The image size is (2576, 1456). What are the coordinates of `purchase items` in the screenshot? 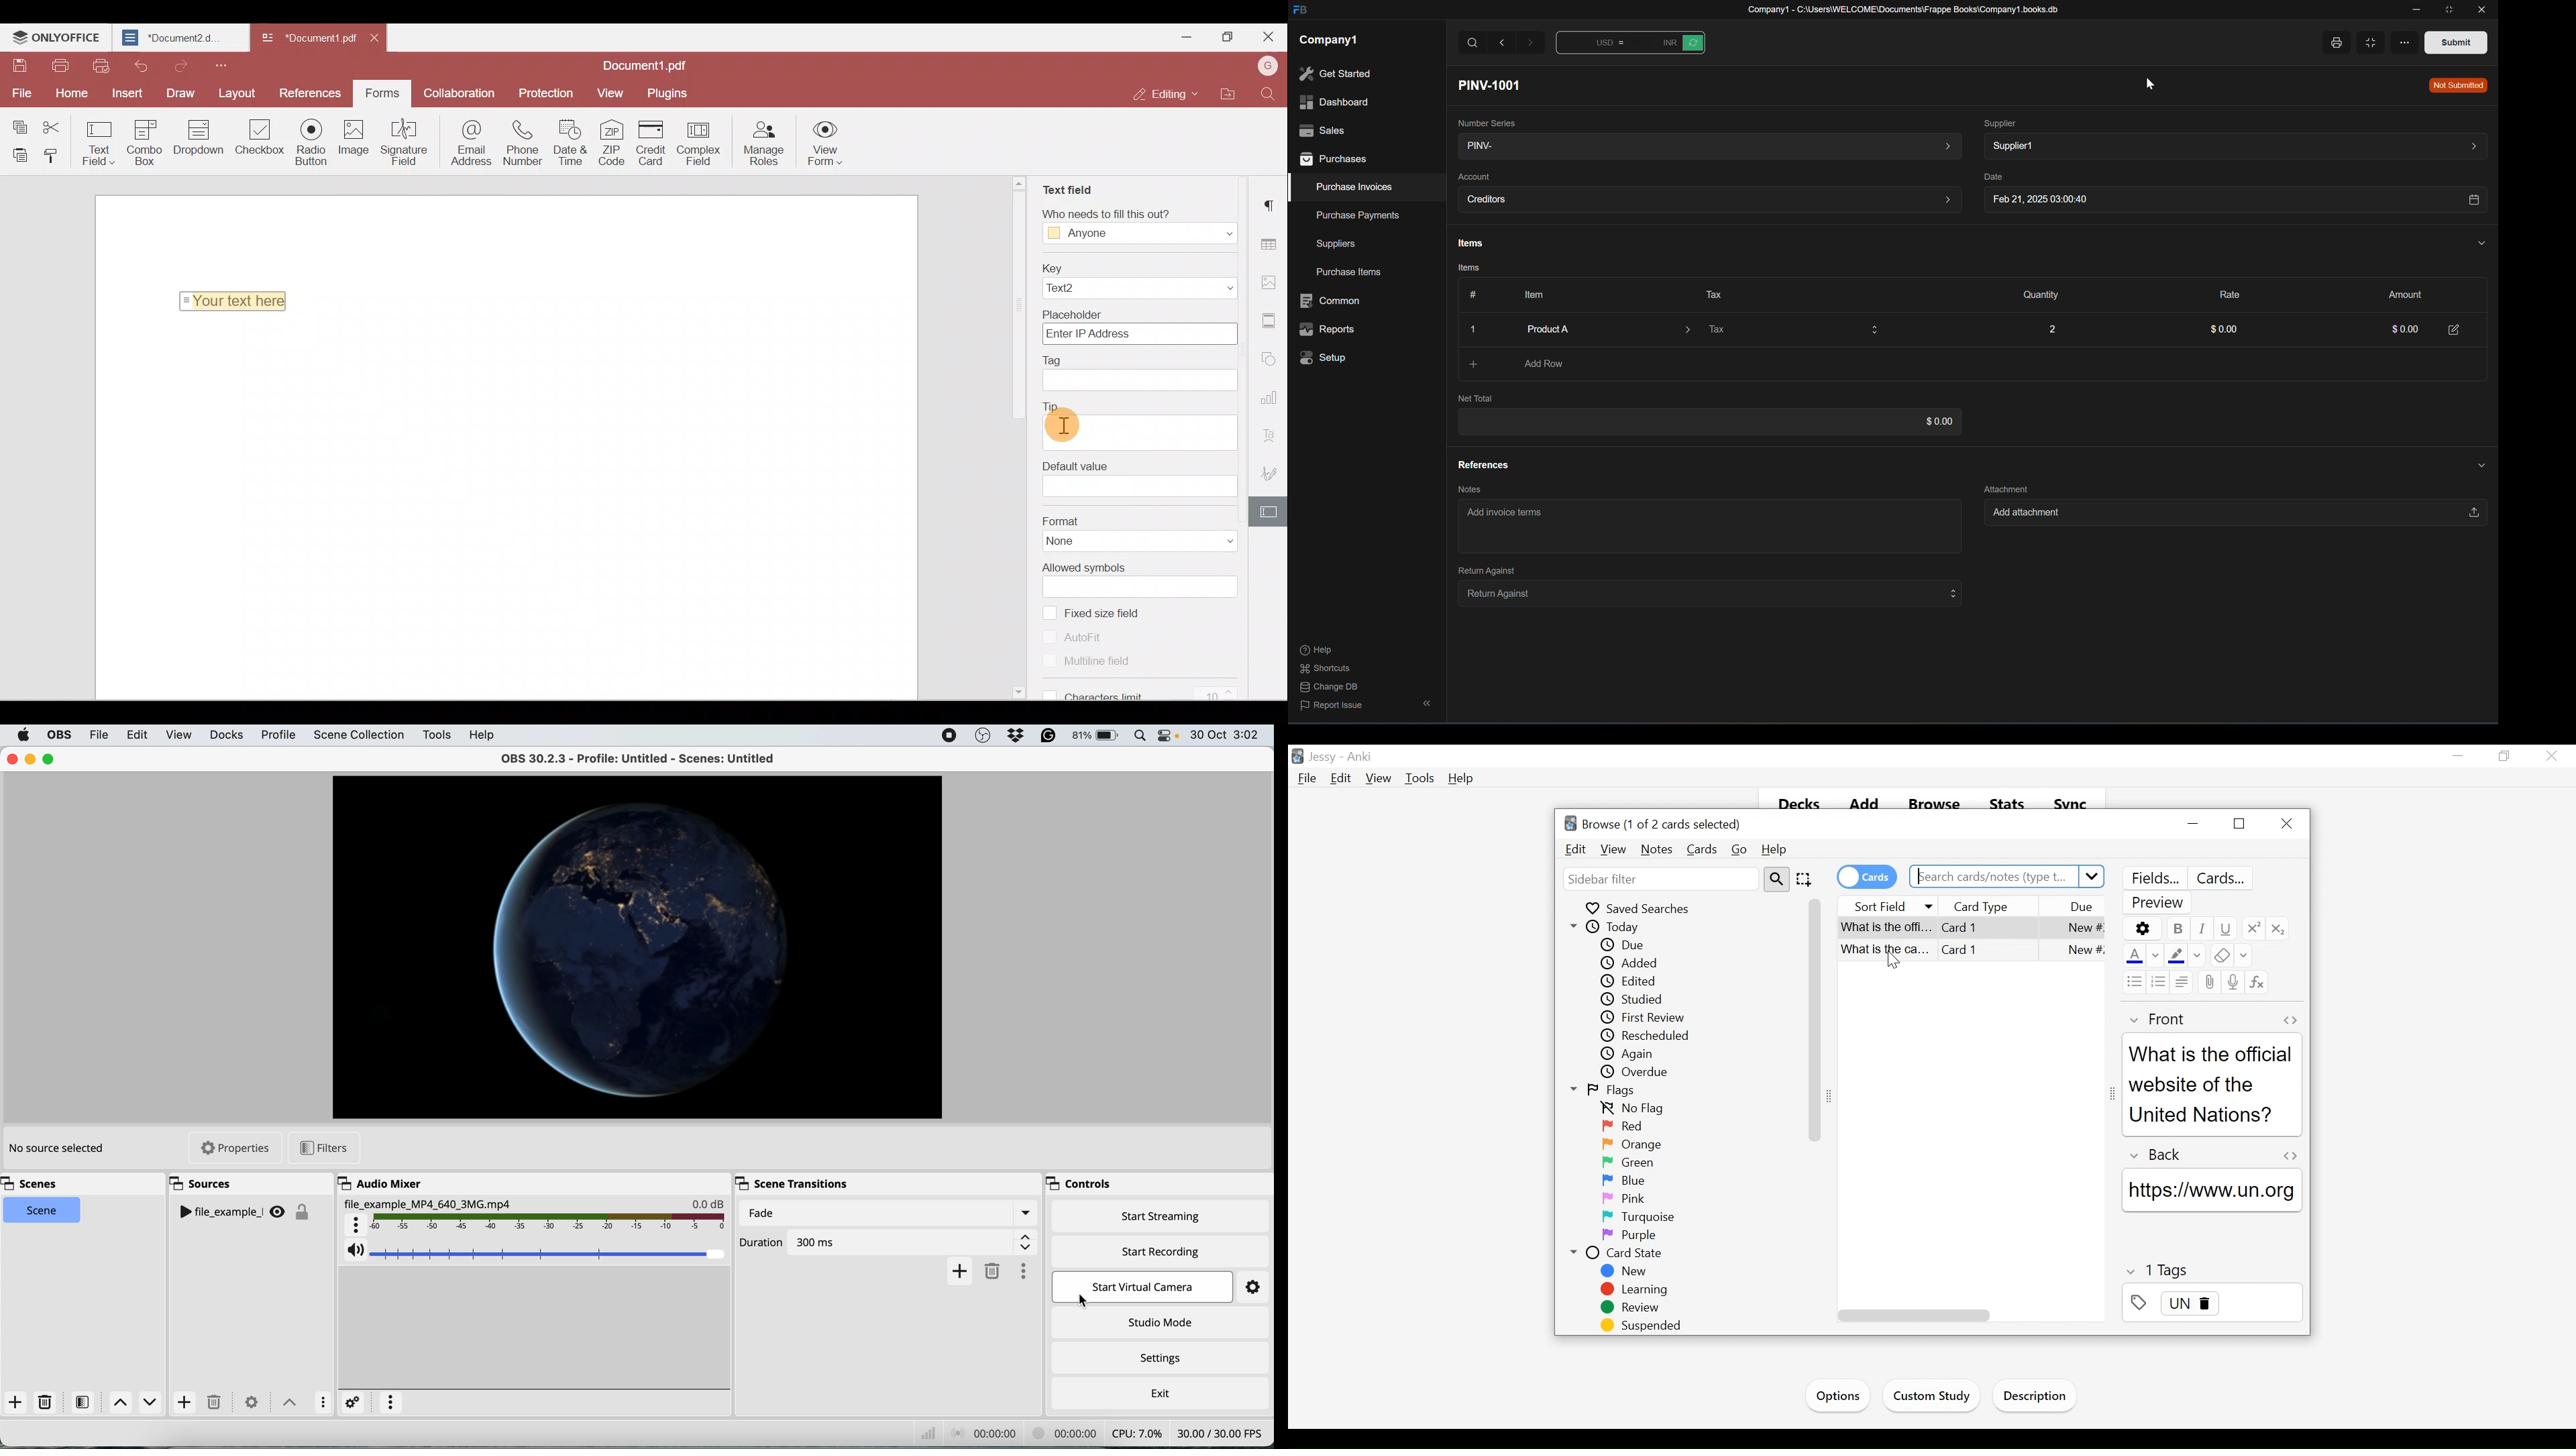 It's located at (1351, 273).